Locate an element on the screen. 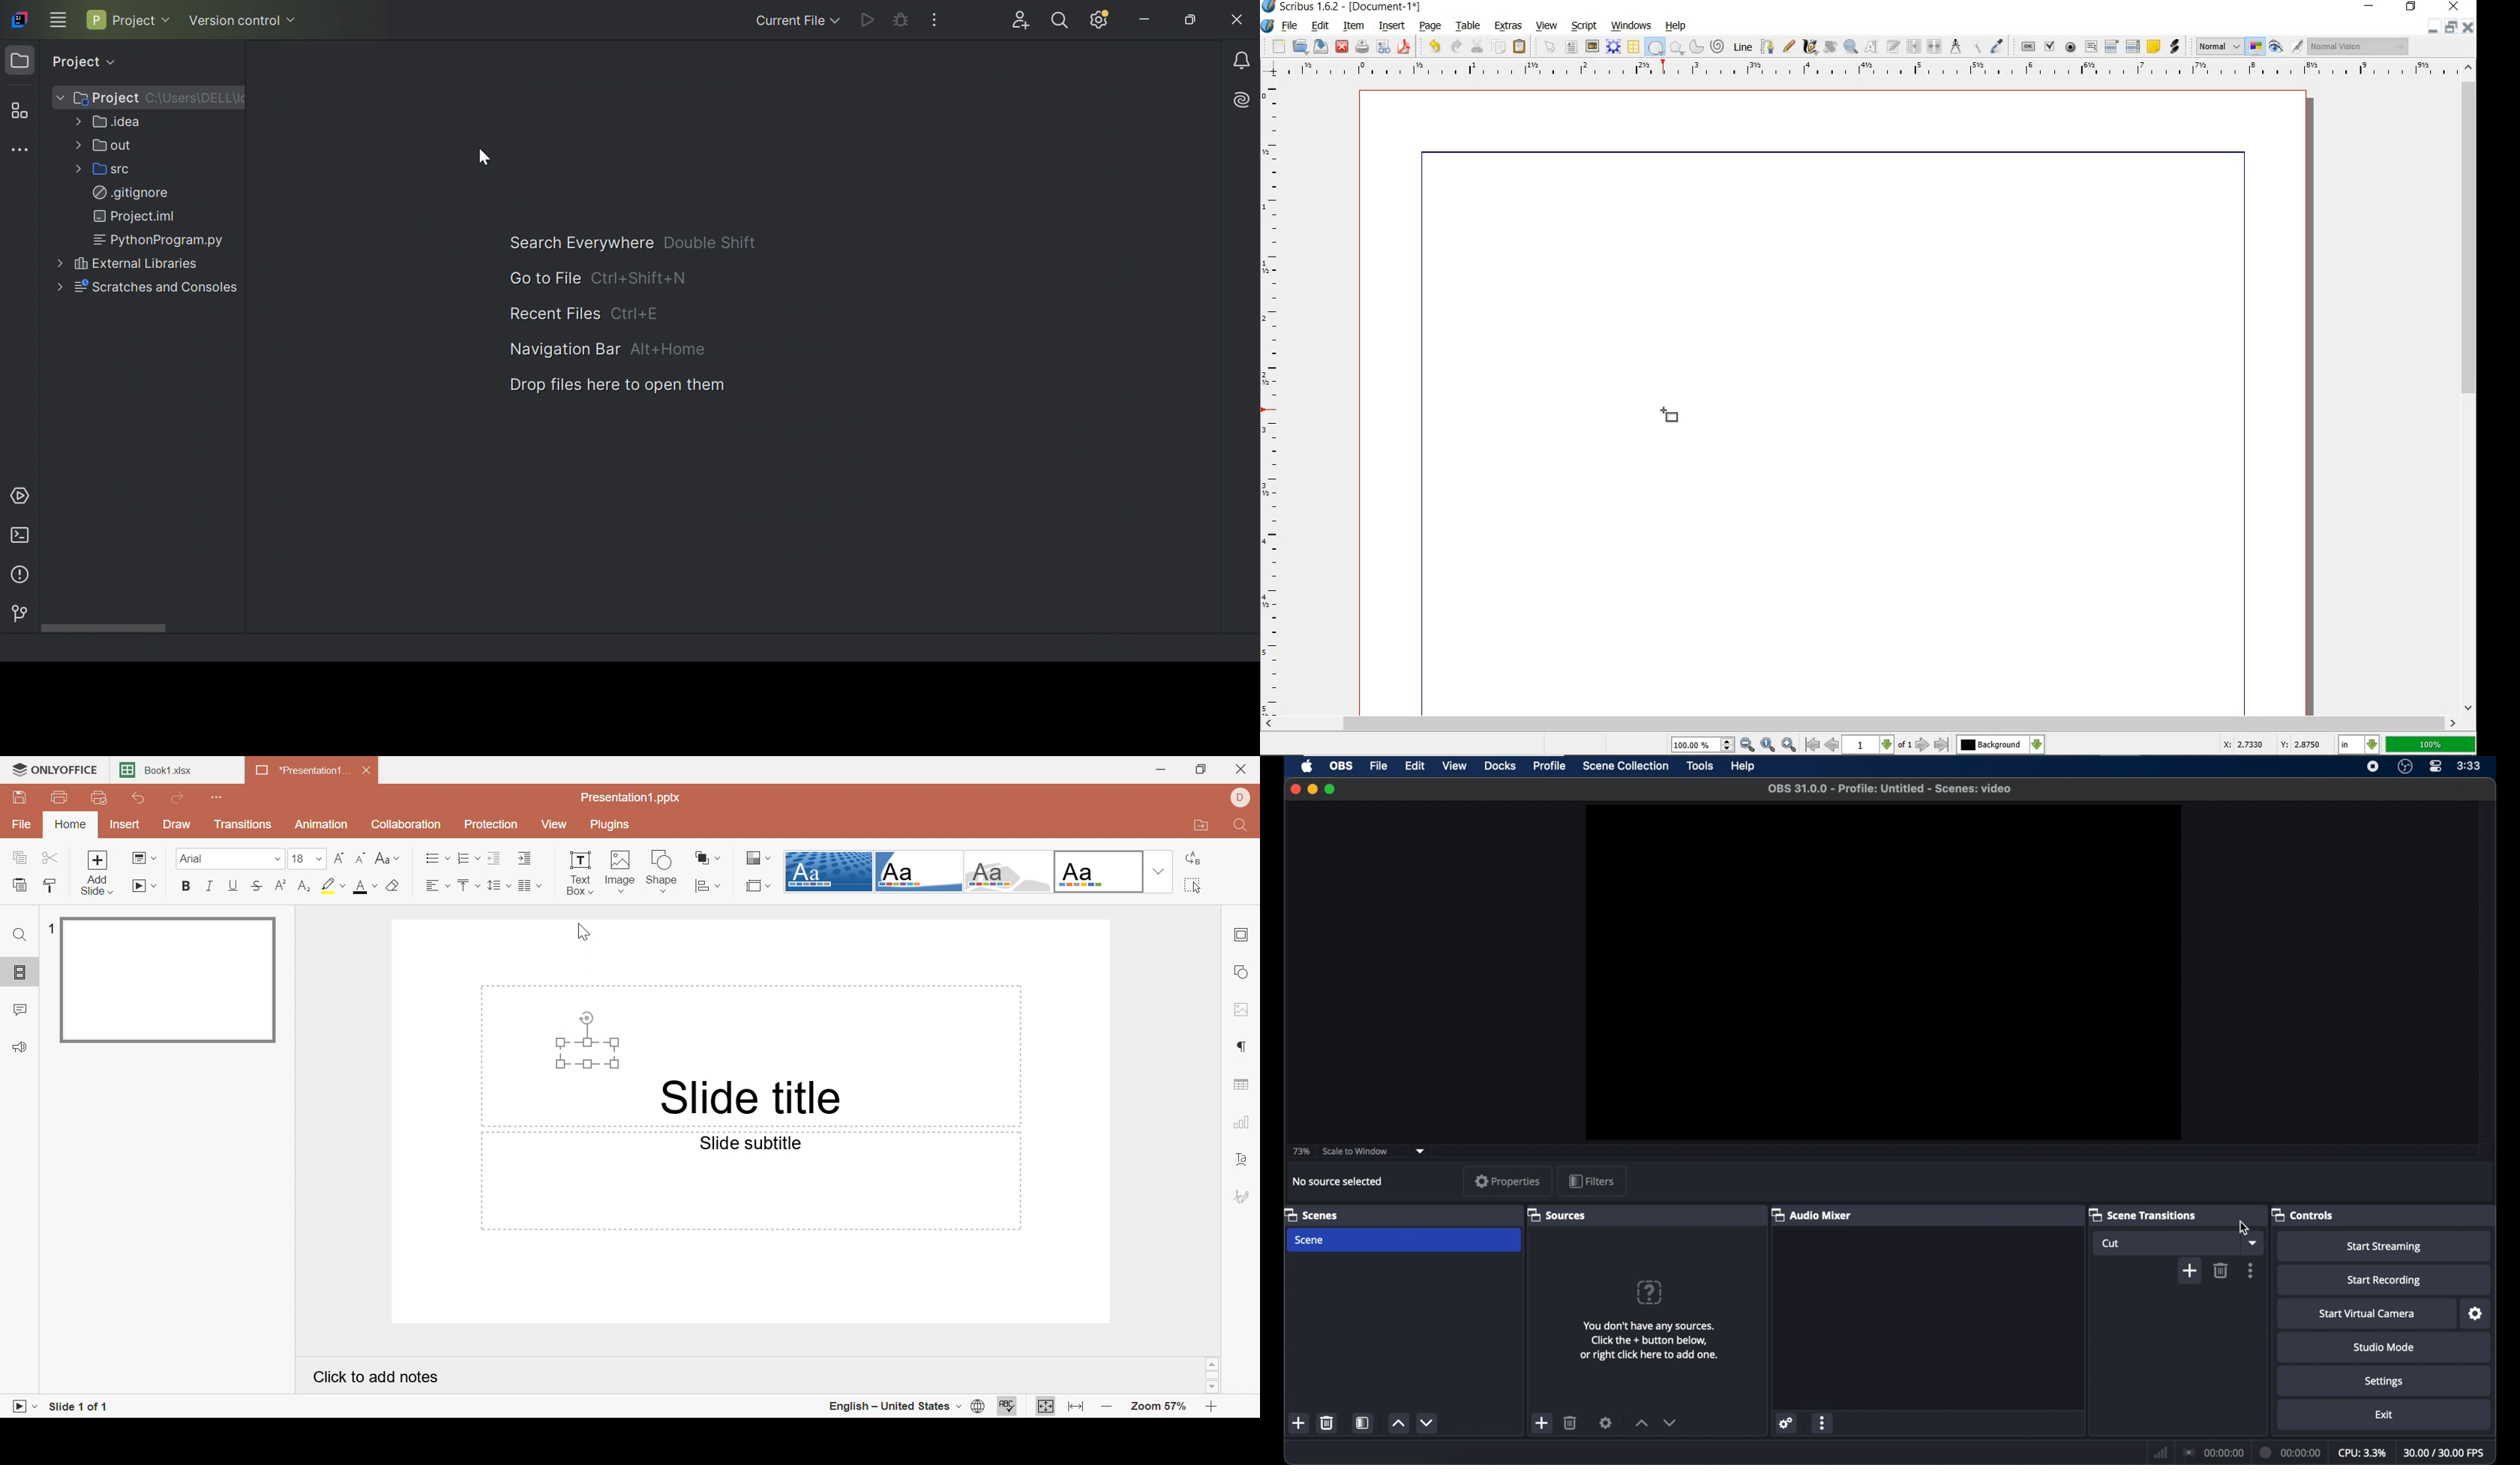 The image size is (2520, 1484). Add slide is located at coordinates (98, 872).